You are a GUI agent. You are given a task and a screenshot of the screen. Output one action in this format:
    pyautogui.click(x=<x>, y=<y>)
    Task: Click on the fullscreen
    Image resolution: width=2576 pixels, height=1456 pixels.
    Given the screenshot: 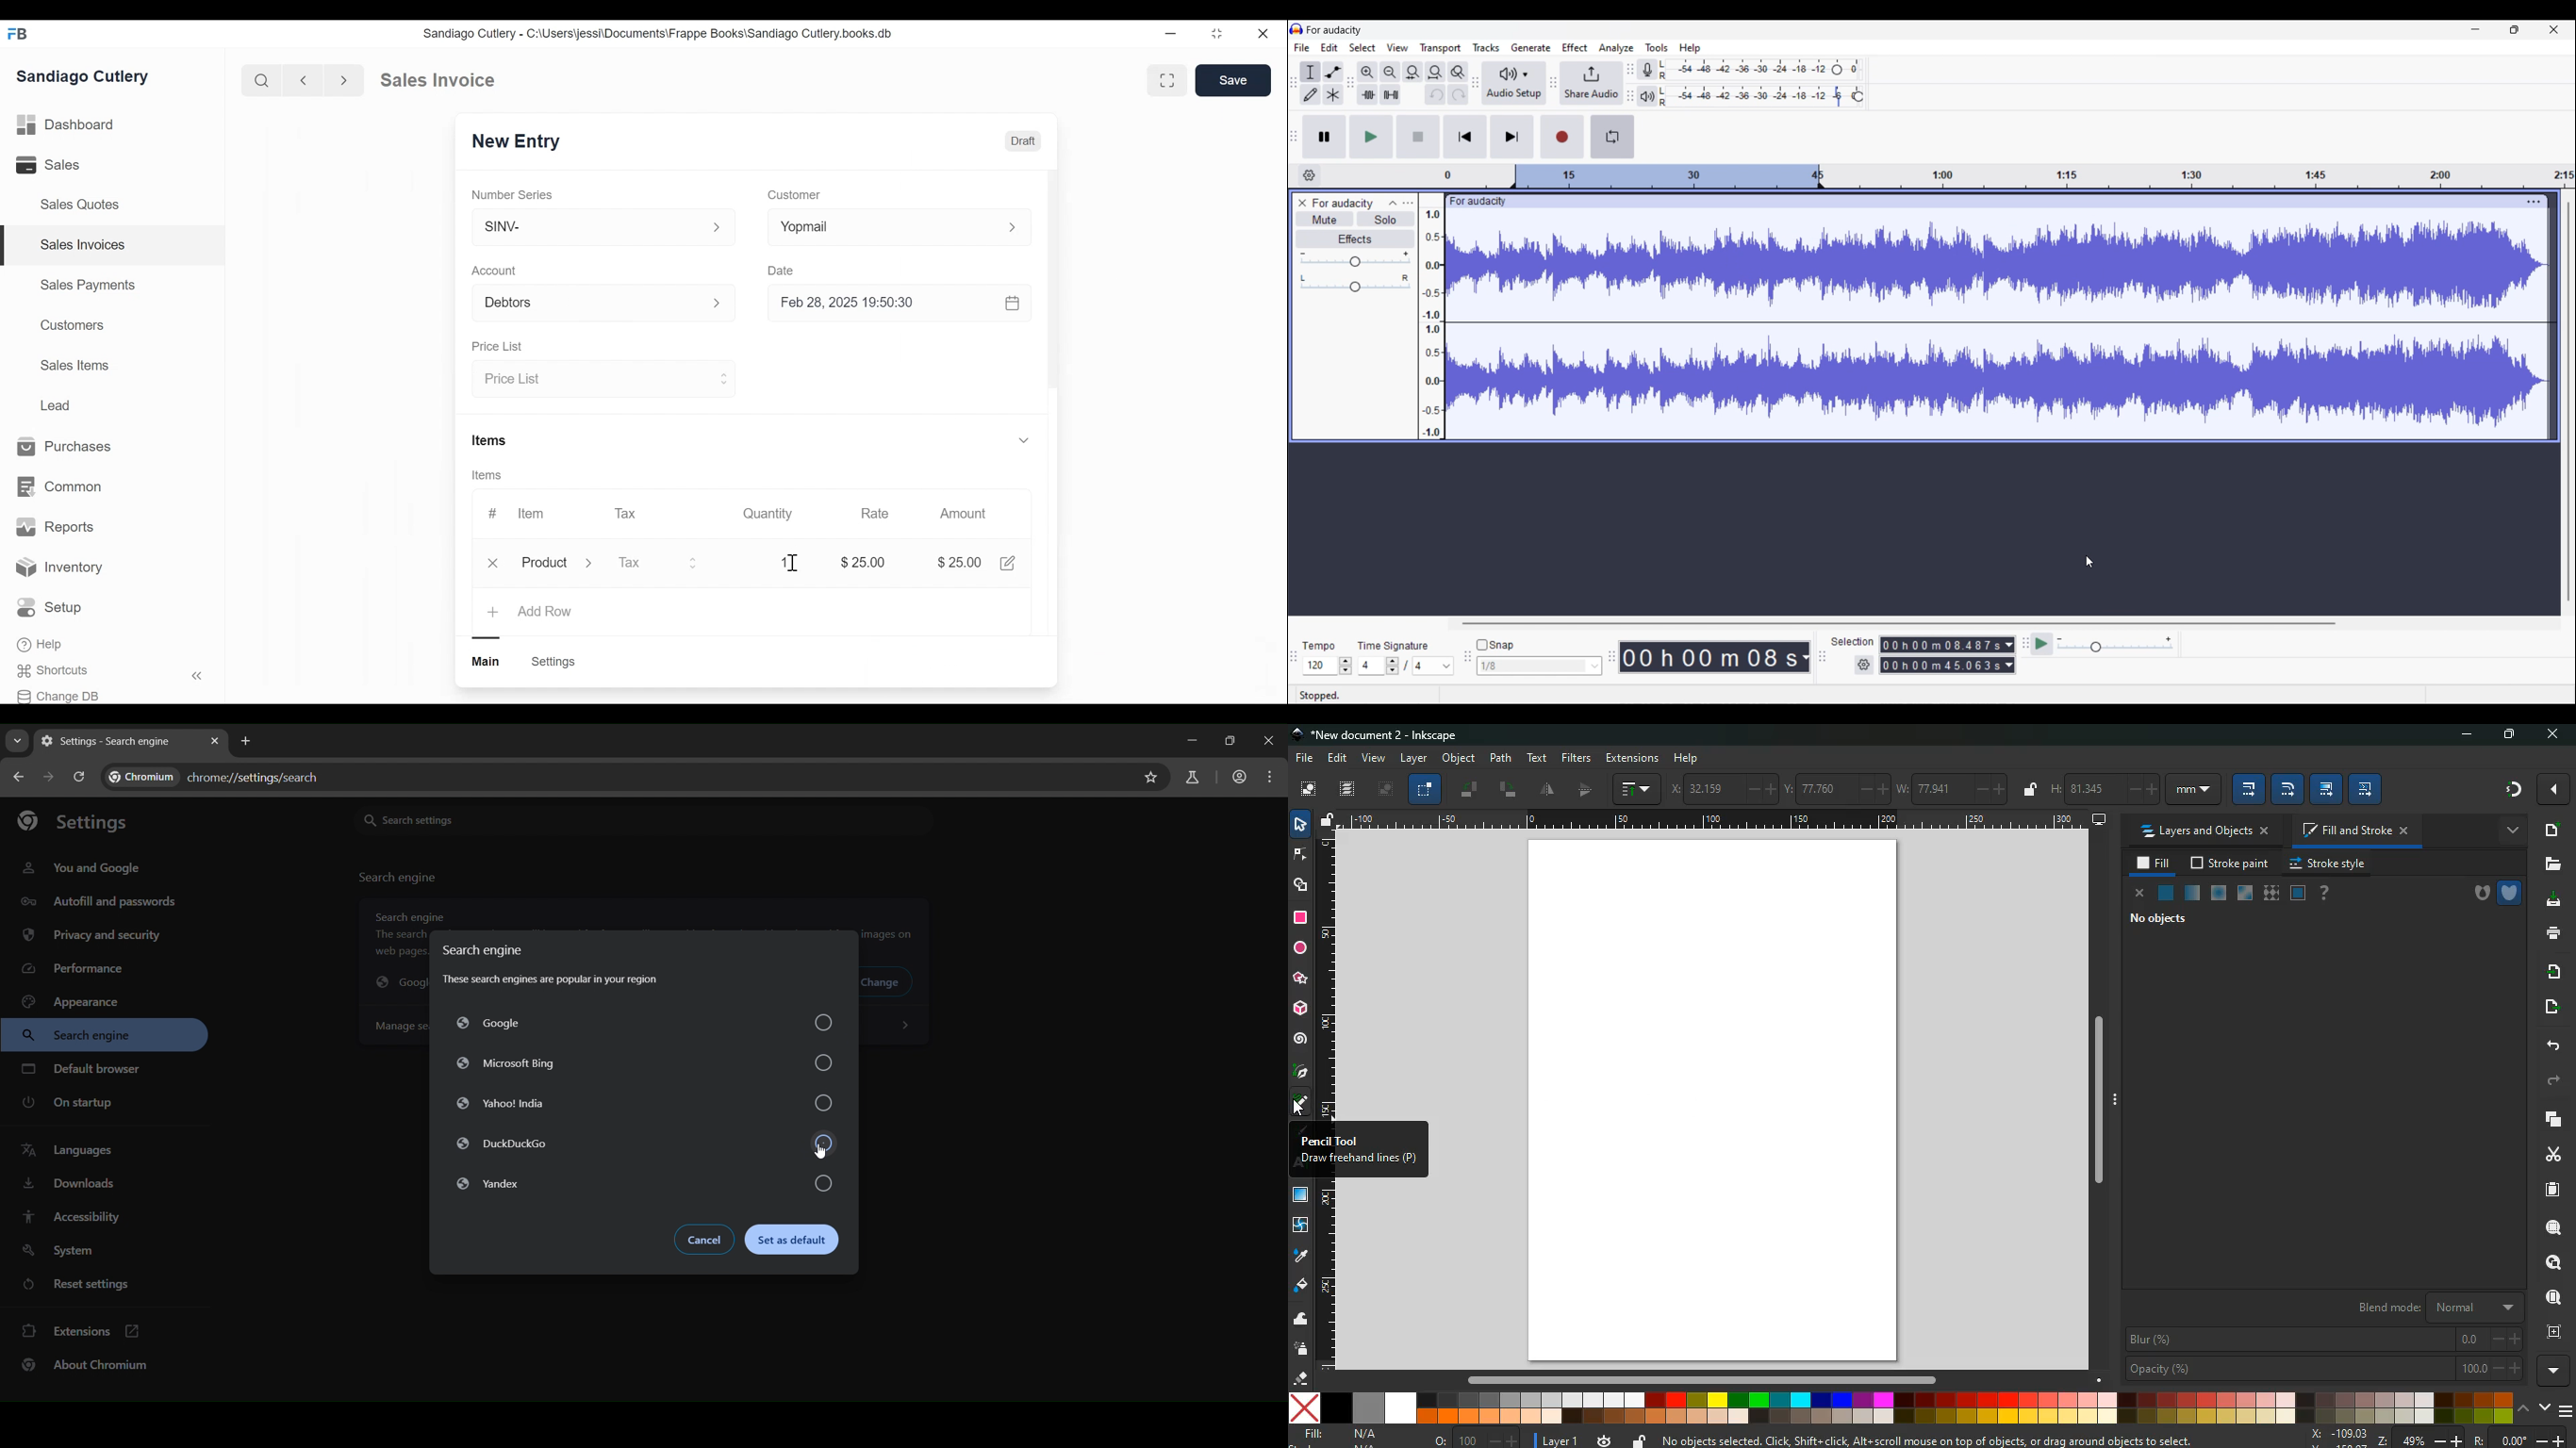 What is the action you would take?
    pyautogui.click(x=1169, y=80)
    